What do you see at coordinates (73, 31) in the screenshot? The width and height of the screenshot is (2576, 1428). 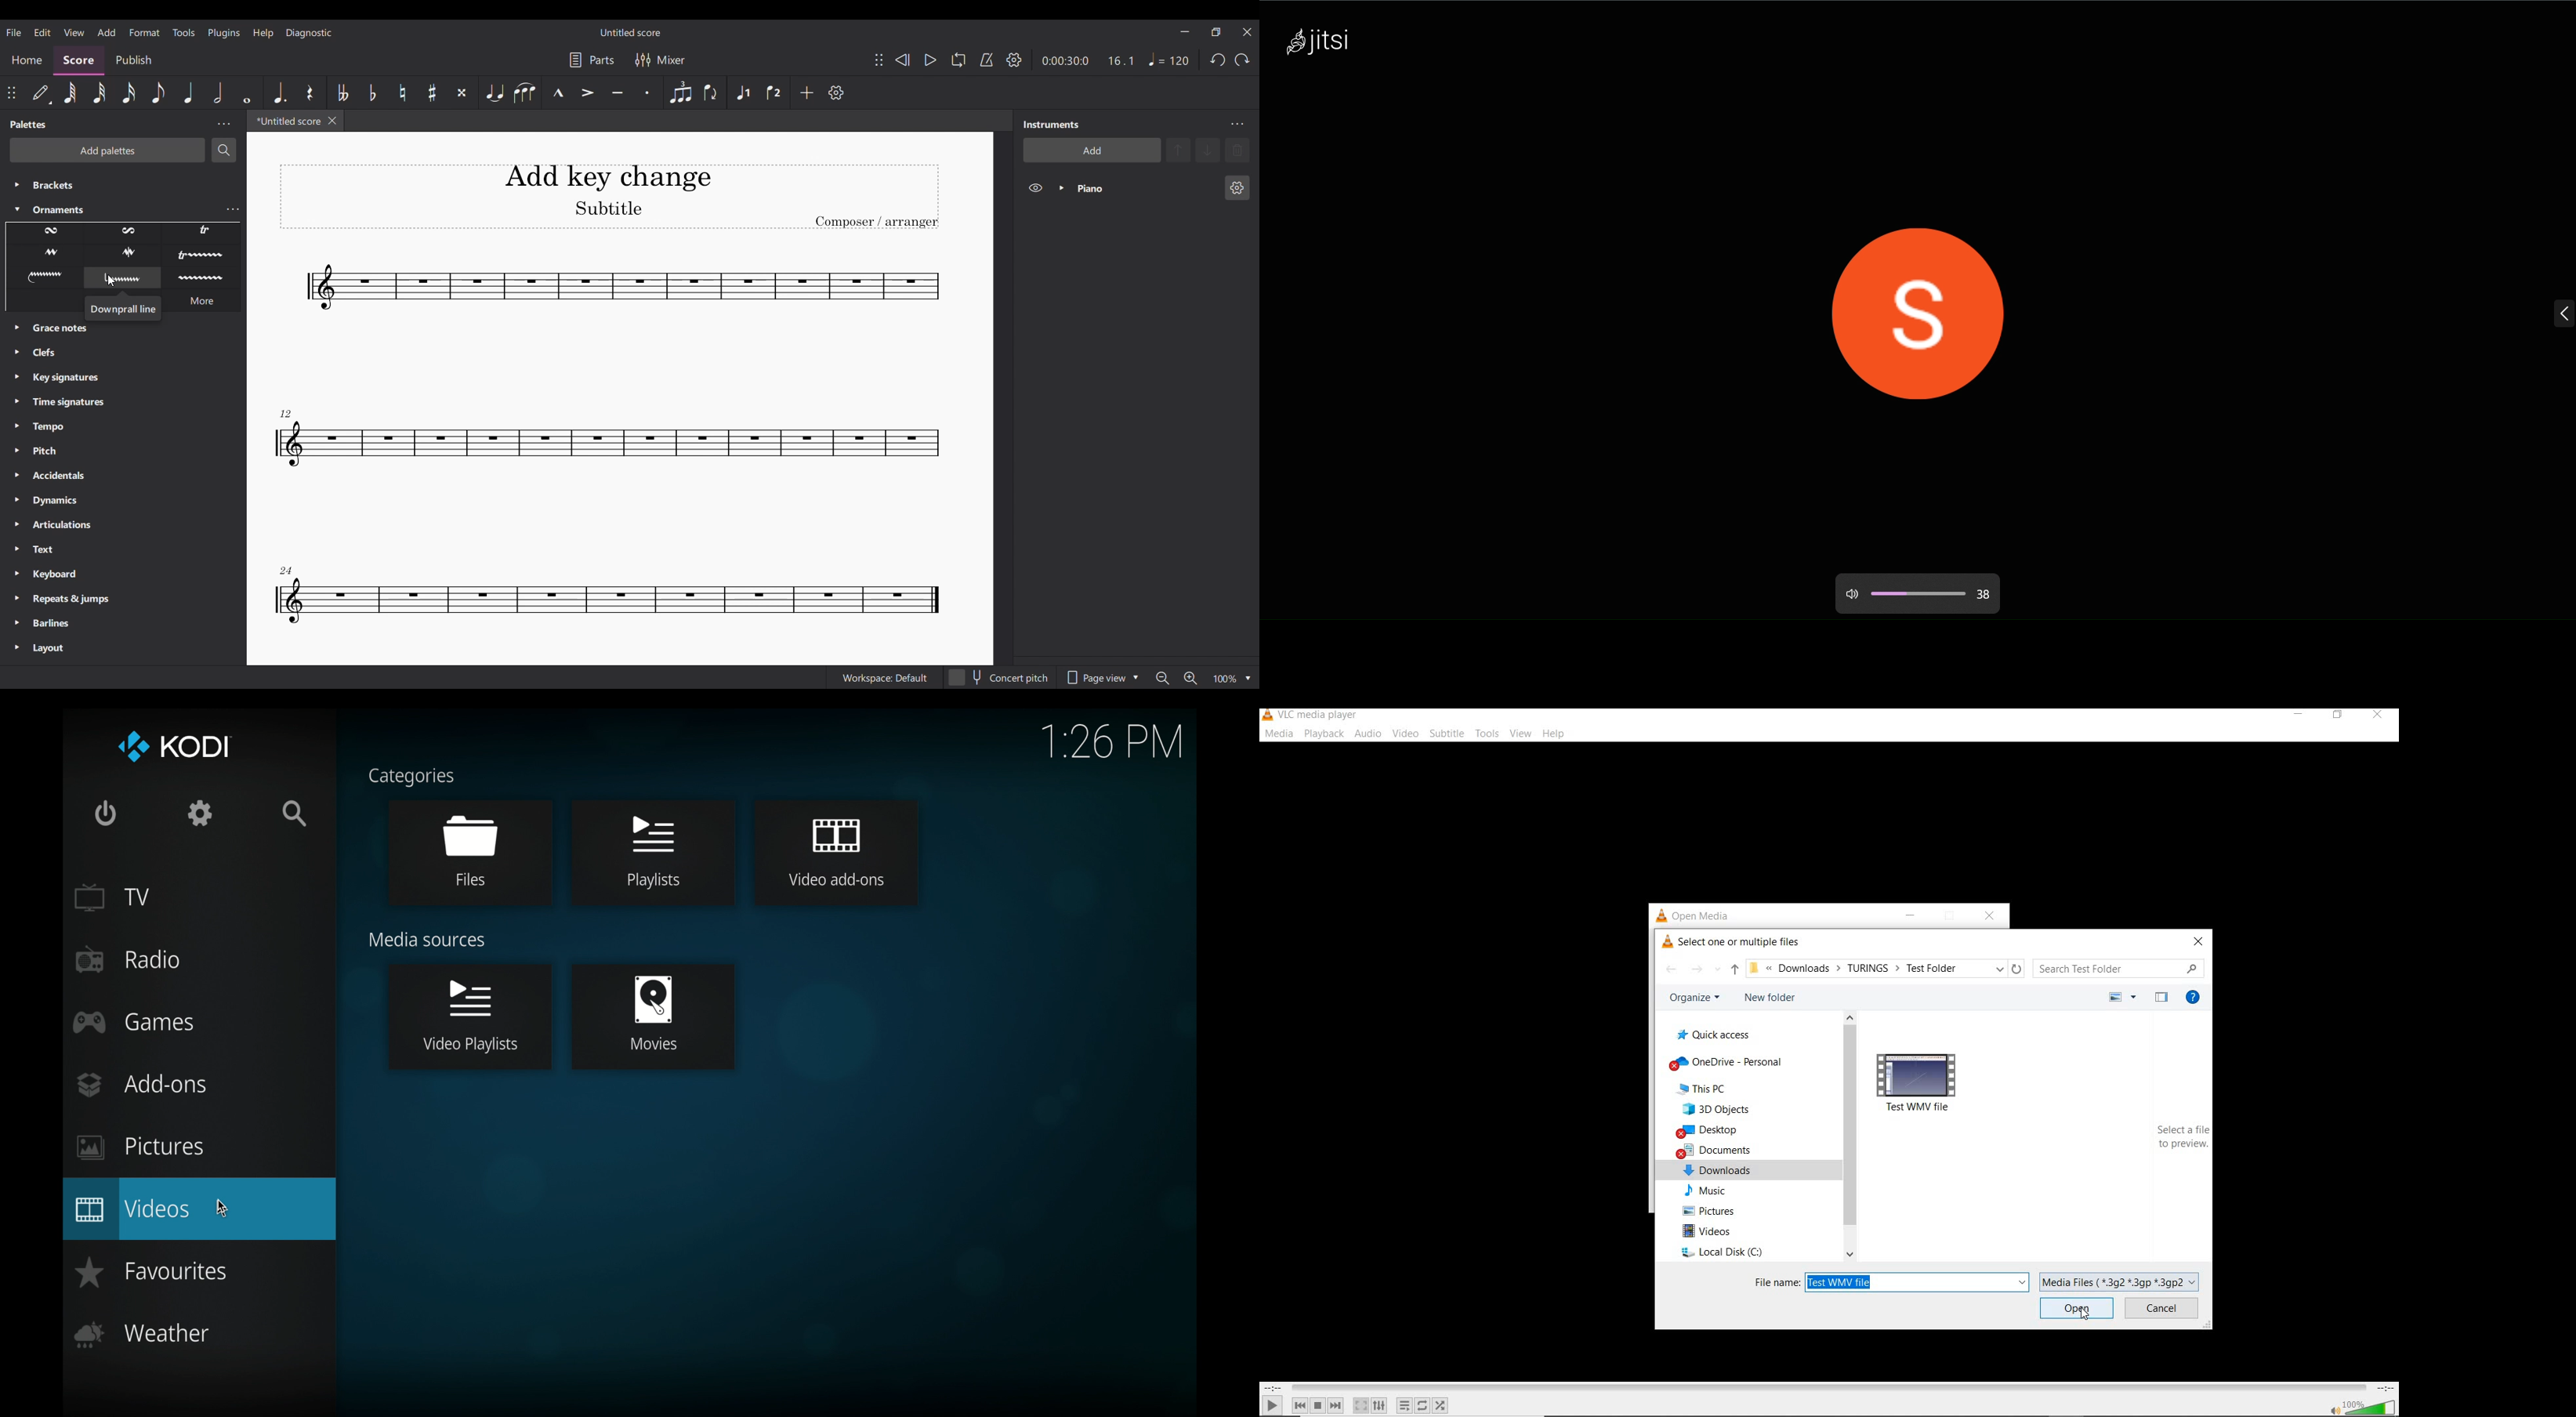 I see `View menu` at bounding box center [73, 31].